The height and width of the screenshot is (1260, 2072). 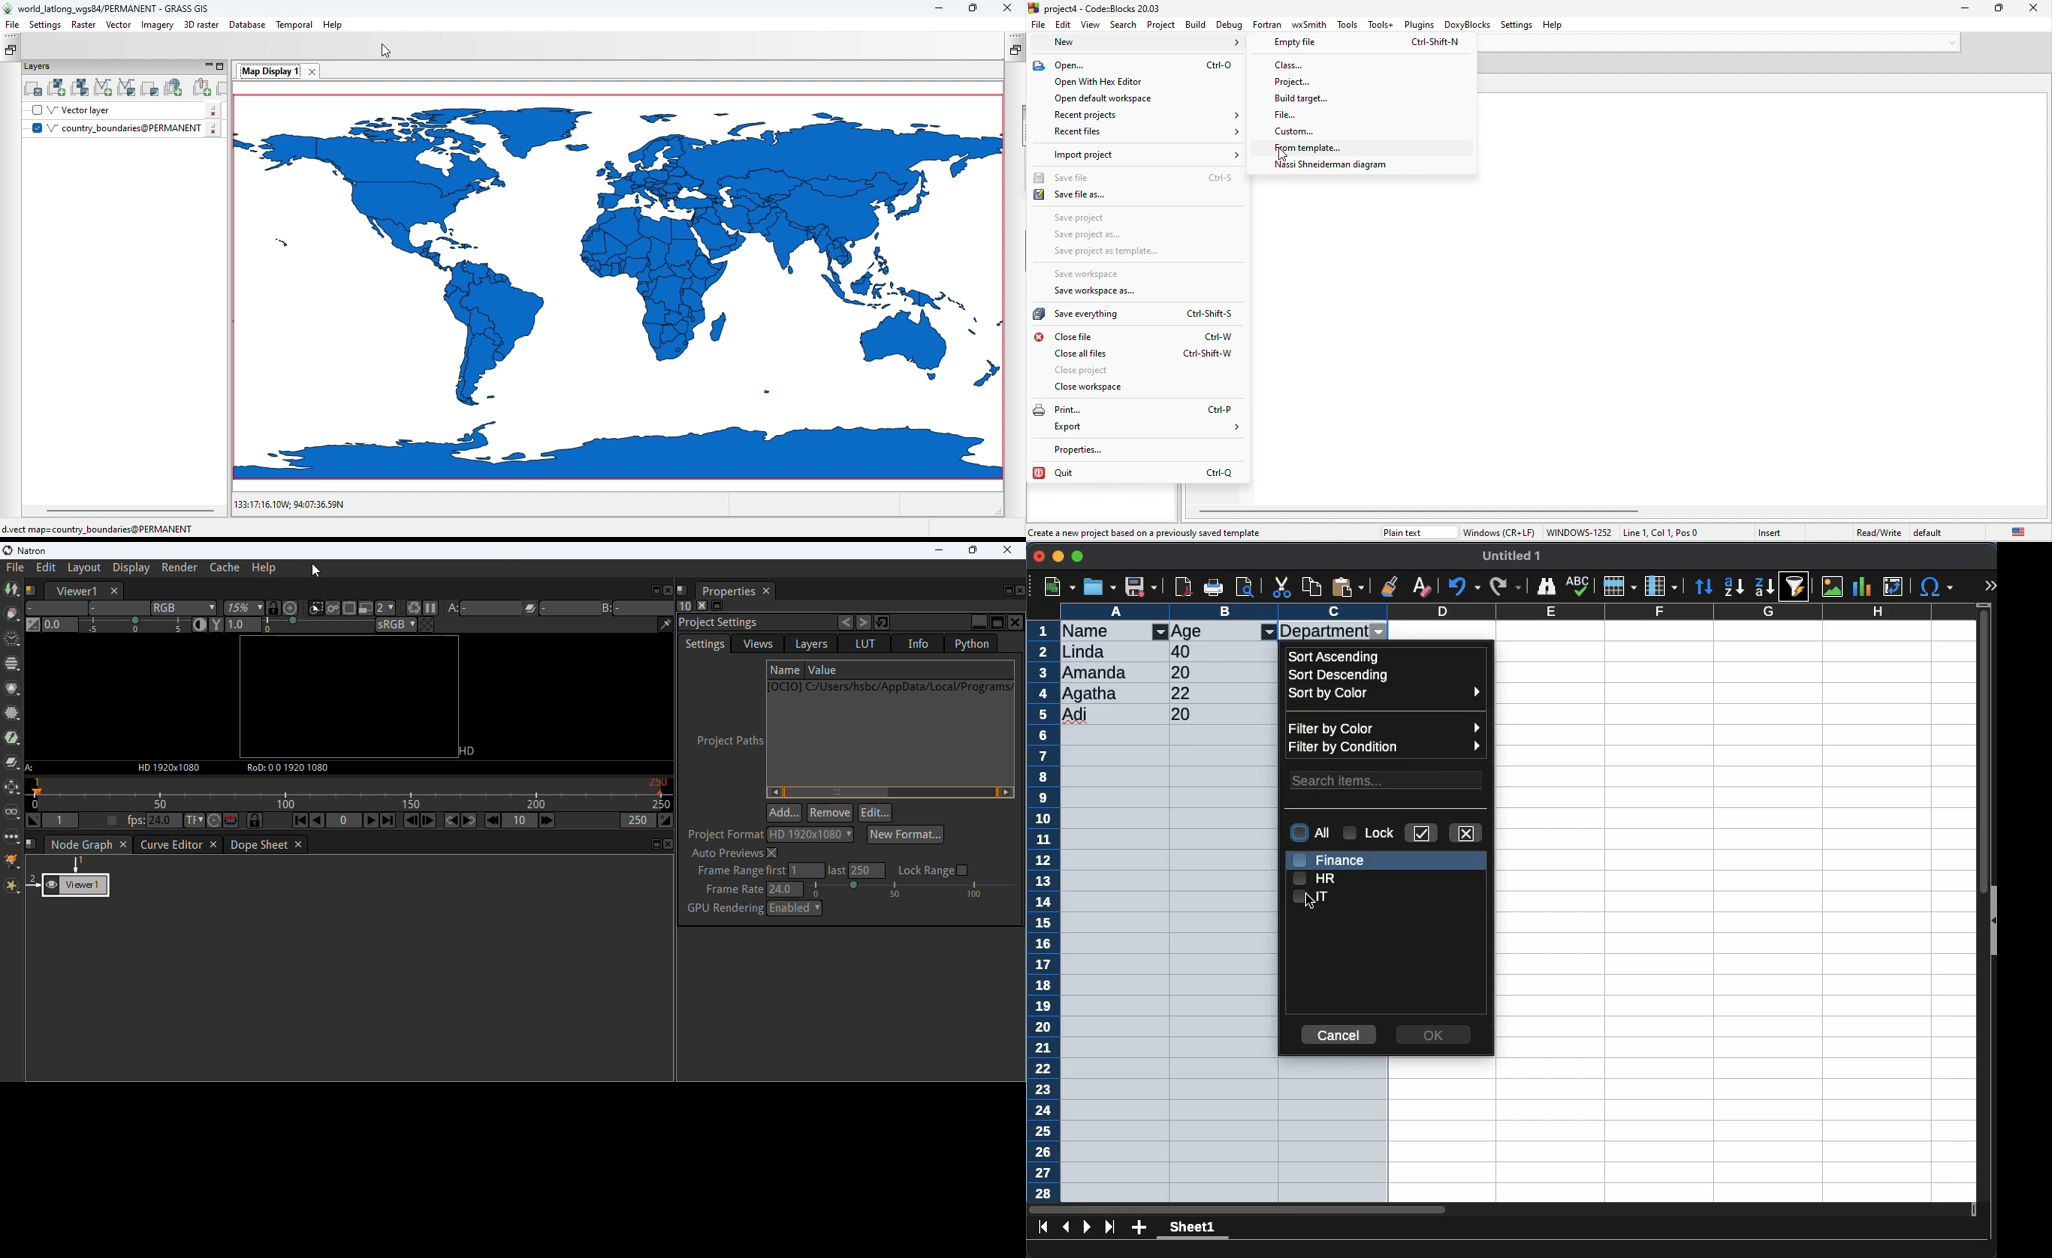 What do you see at coordinates (1267, 23) in the screenshot?
I see `fortran` at bounding box center [1267, 23].